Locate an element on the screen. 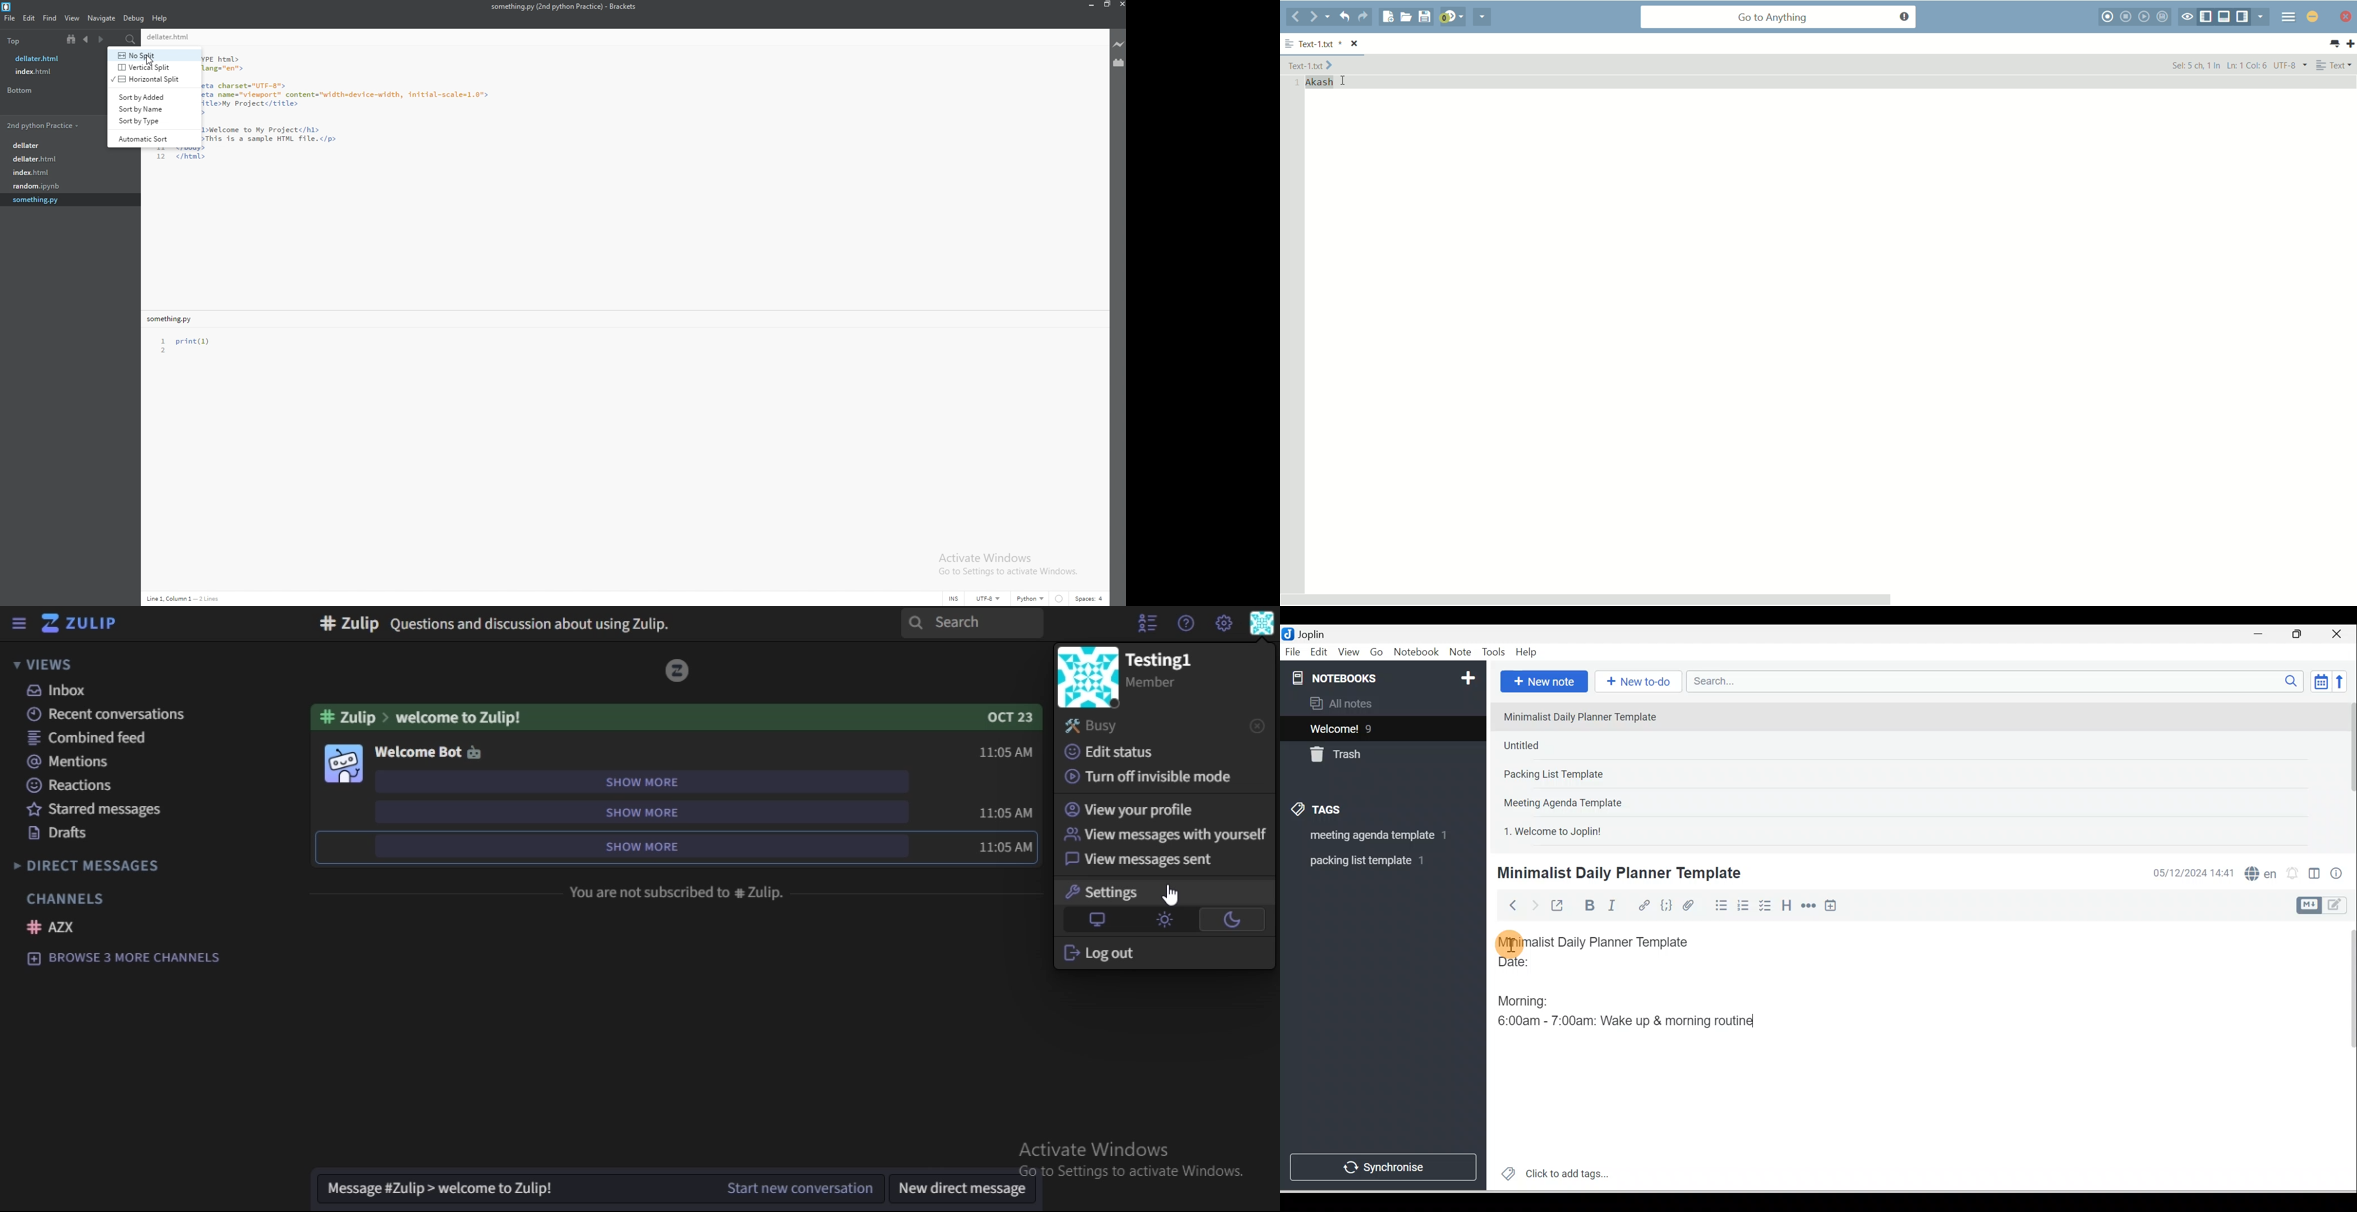 This screenshot has height=1232, width=2380. All notes is located at coordinates (1382, 703).